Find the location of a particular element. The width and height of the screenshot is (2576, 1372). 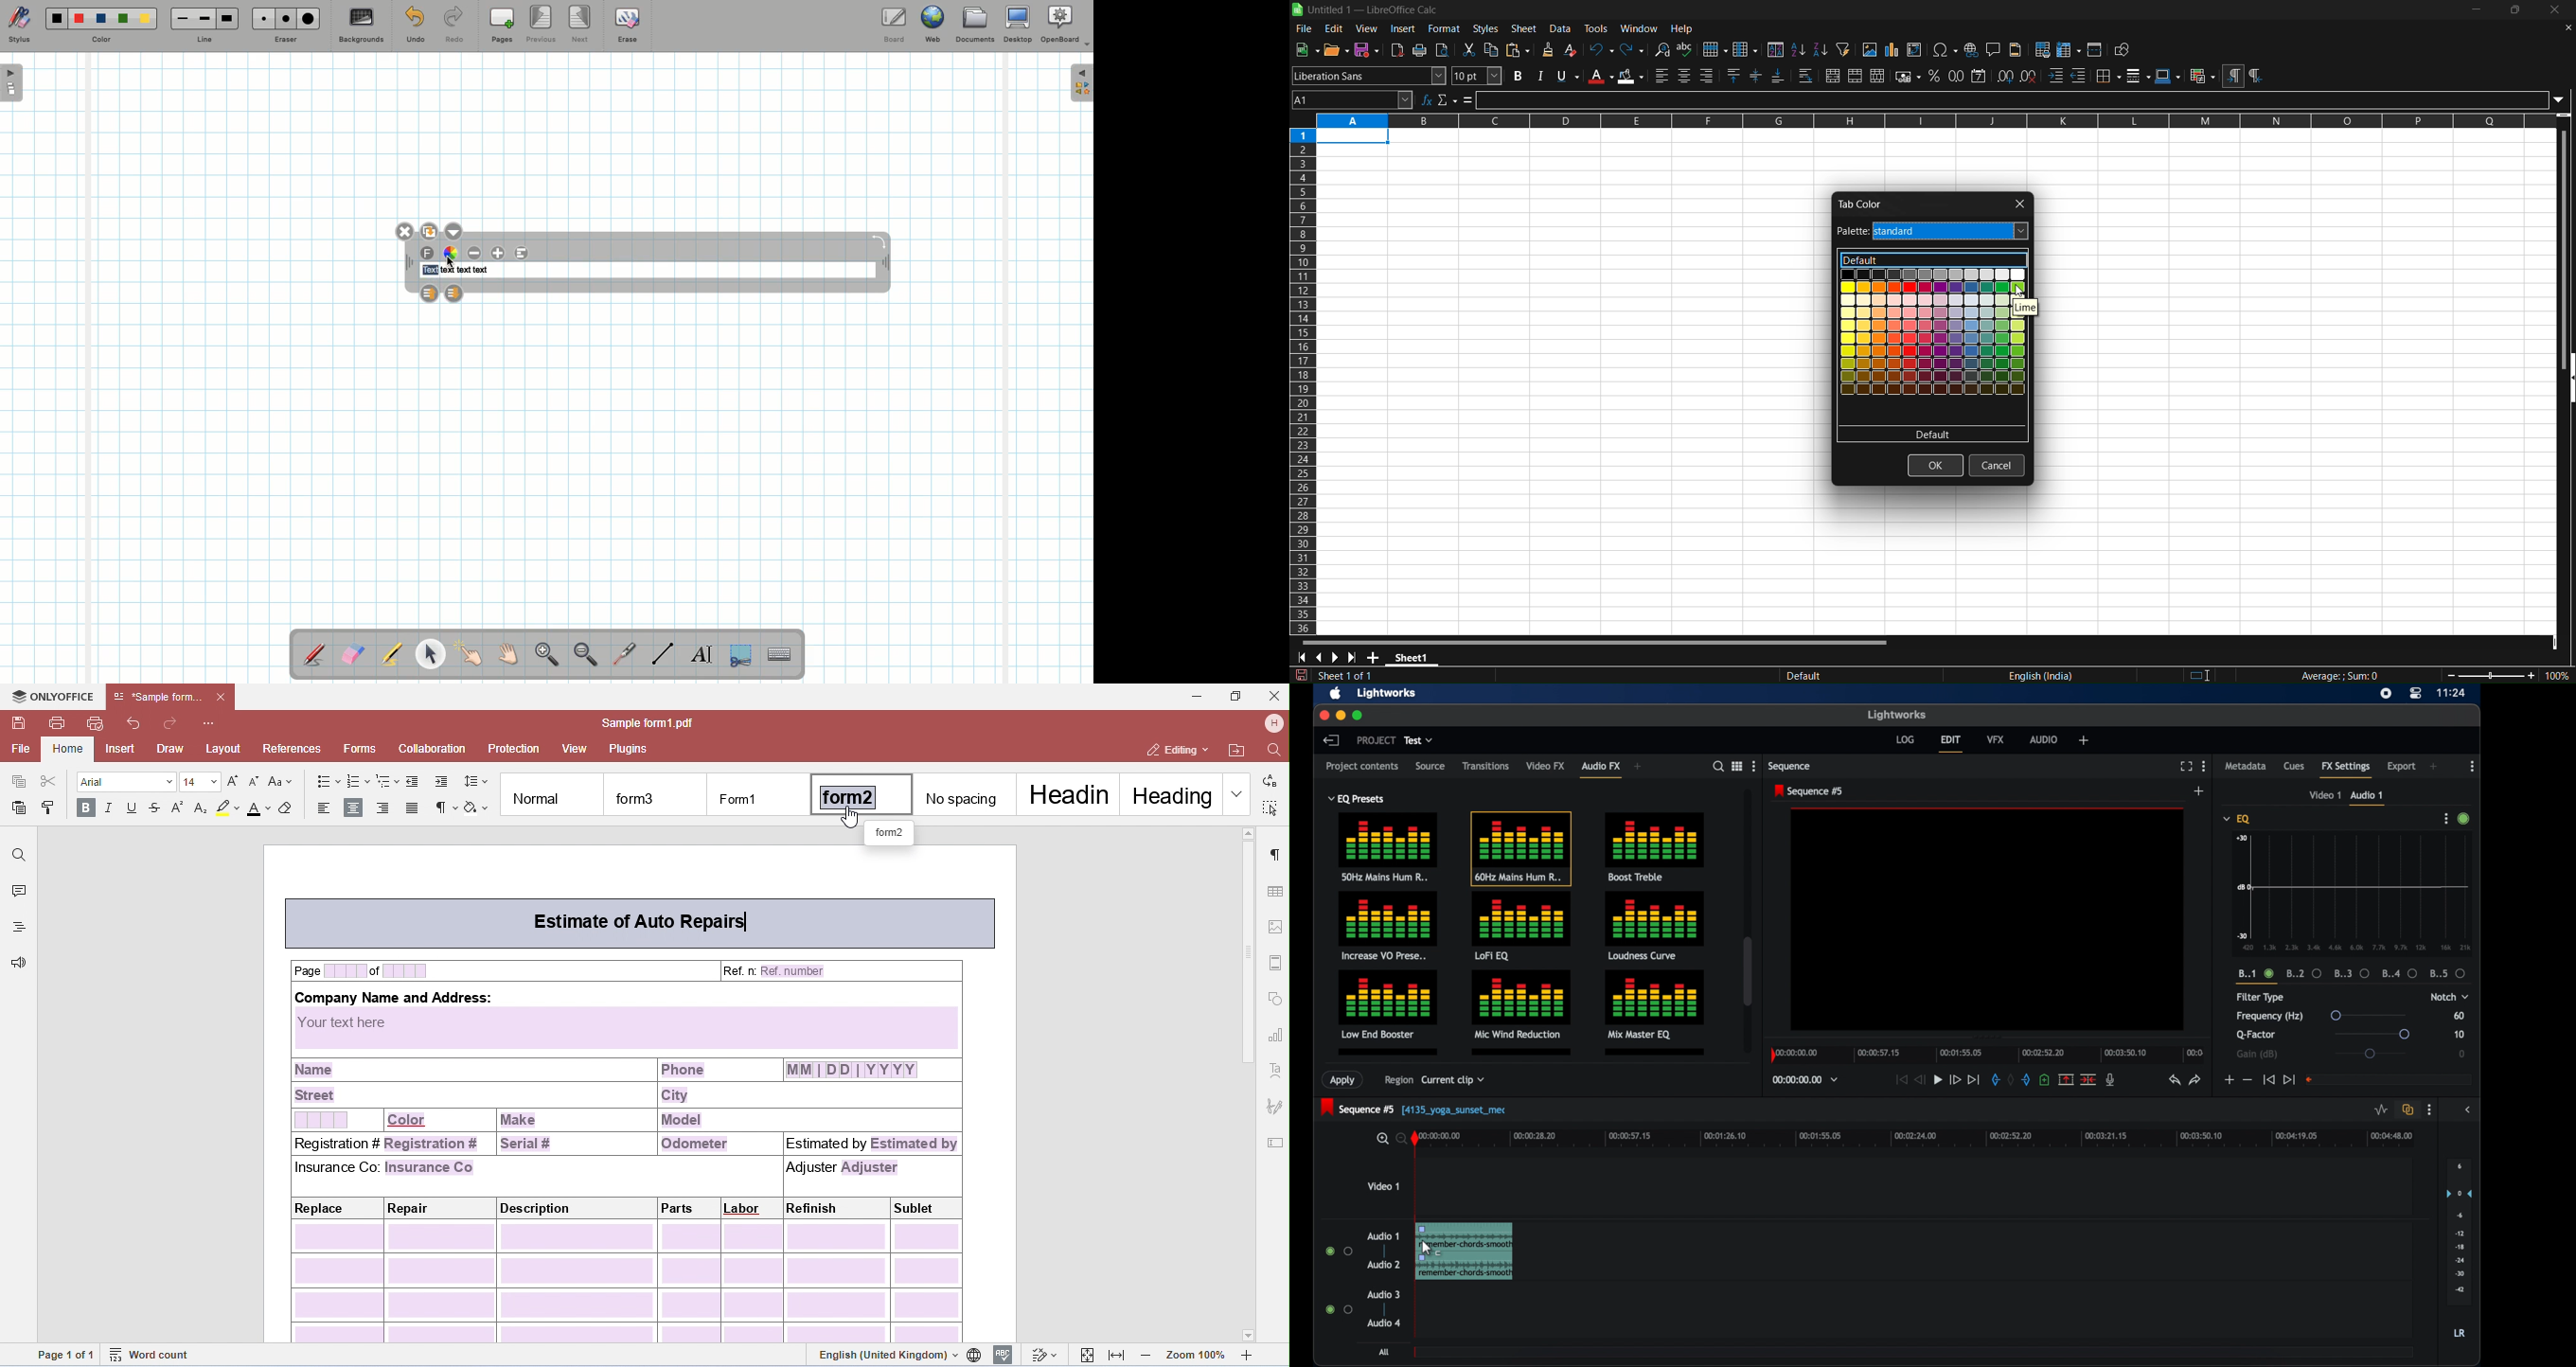

timeline is located at coordinates (1986, 1053).